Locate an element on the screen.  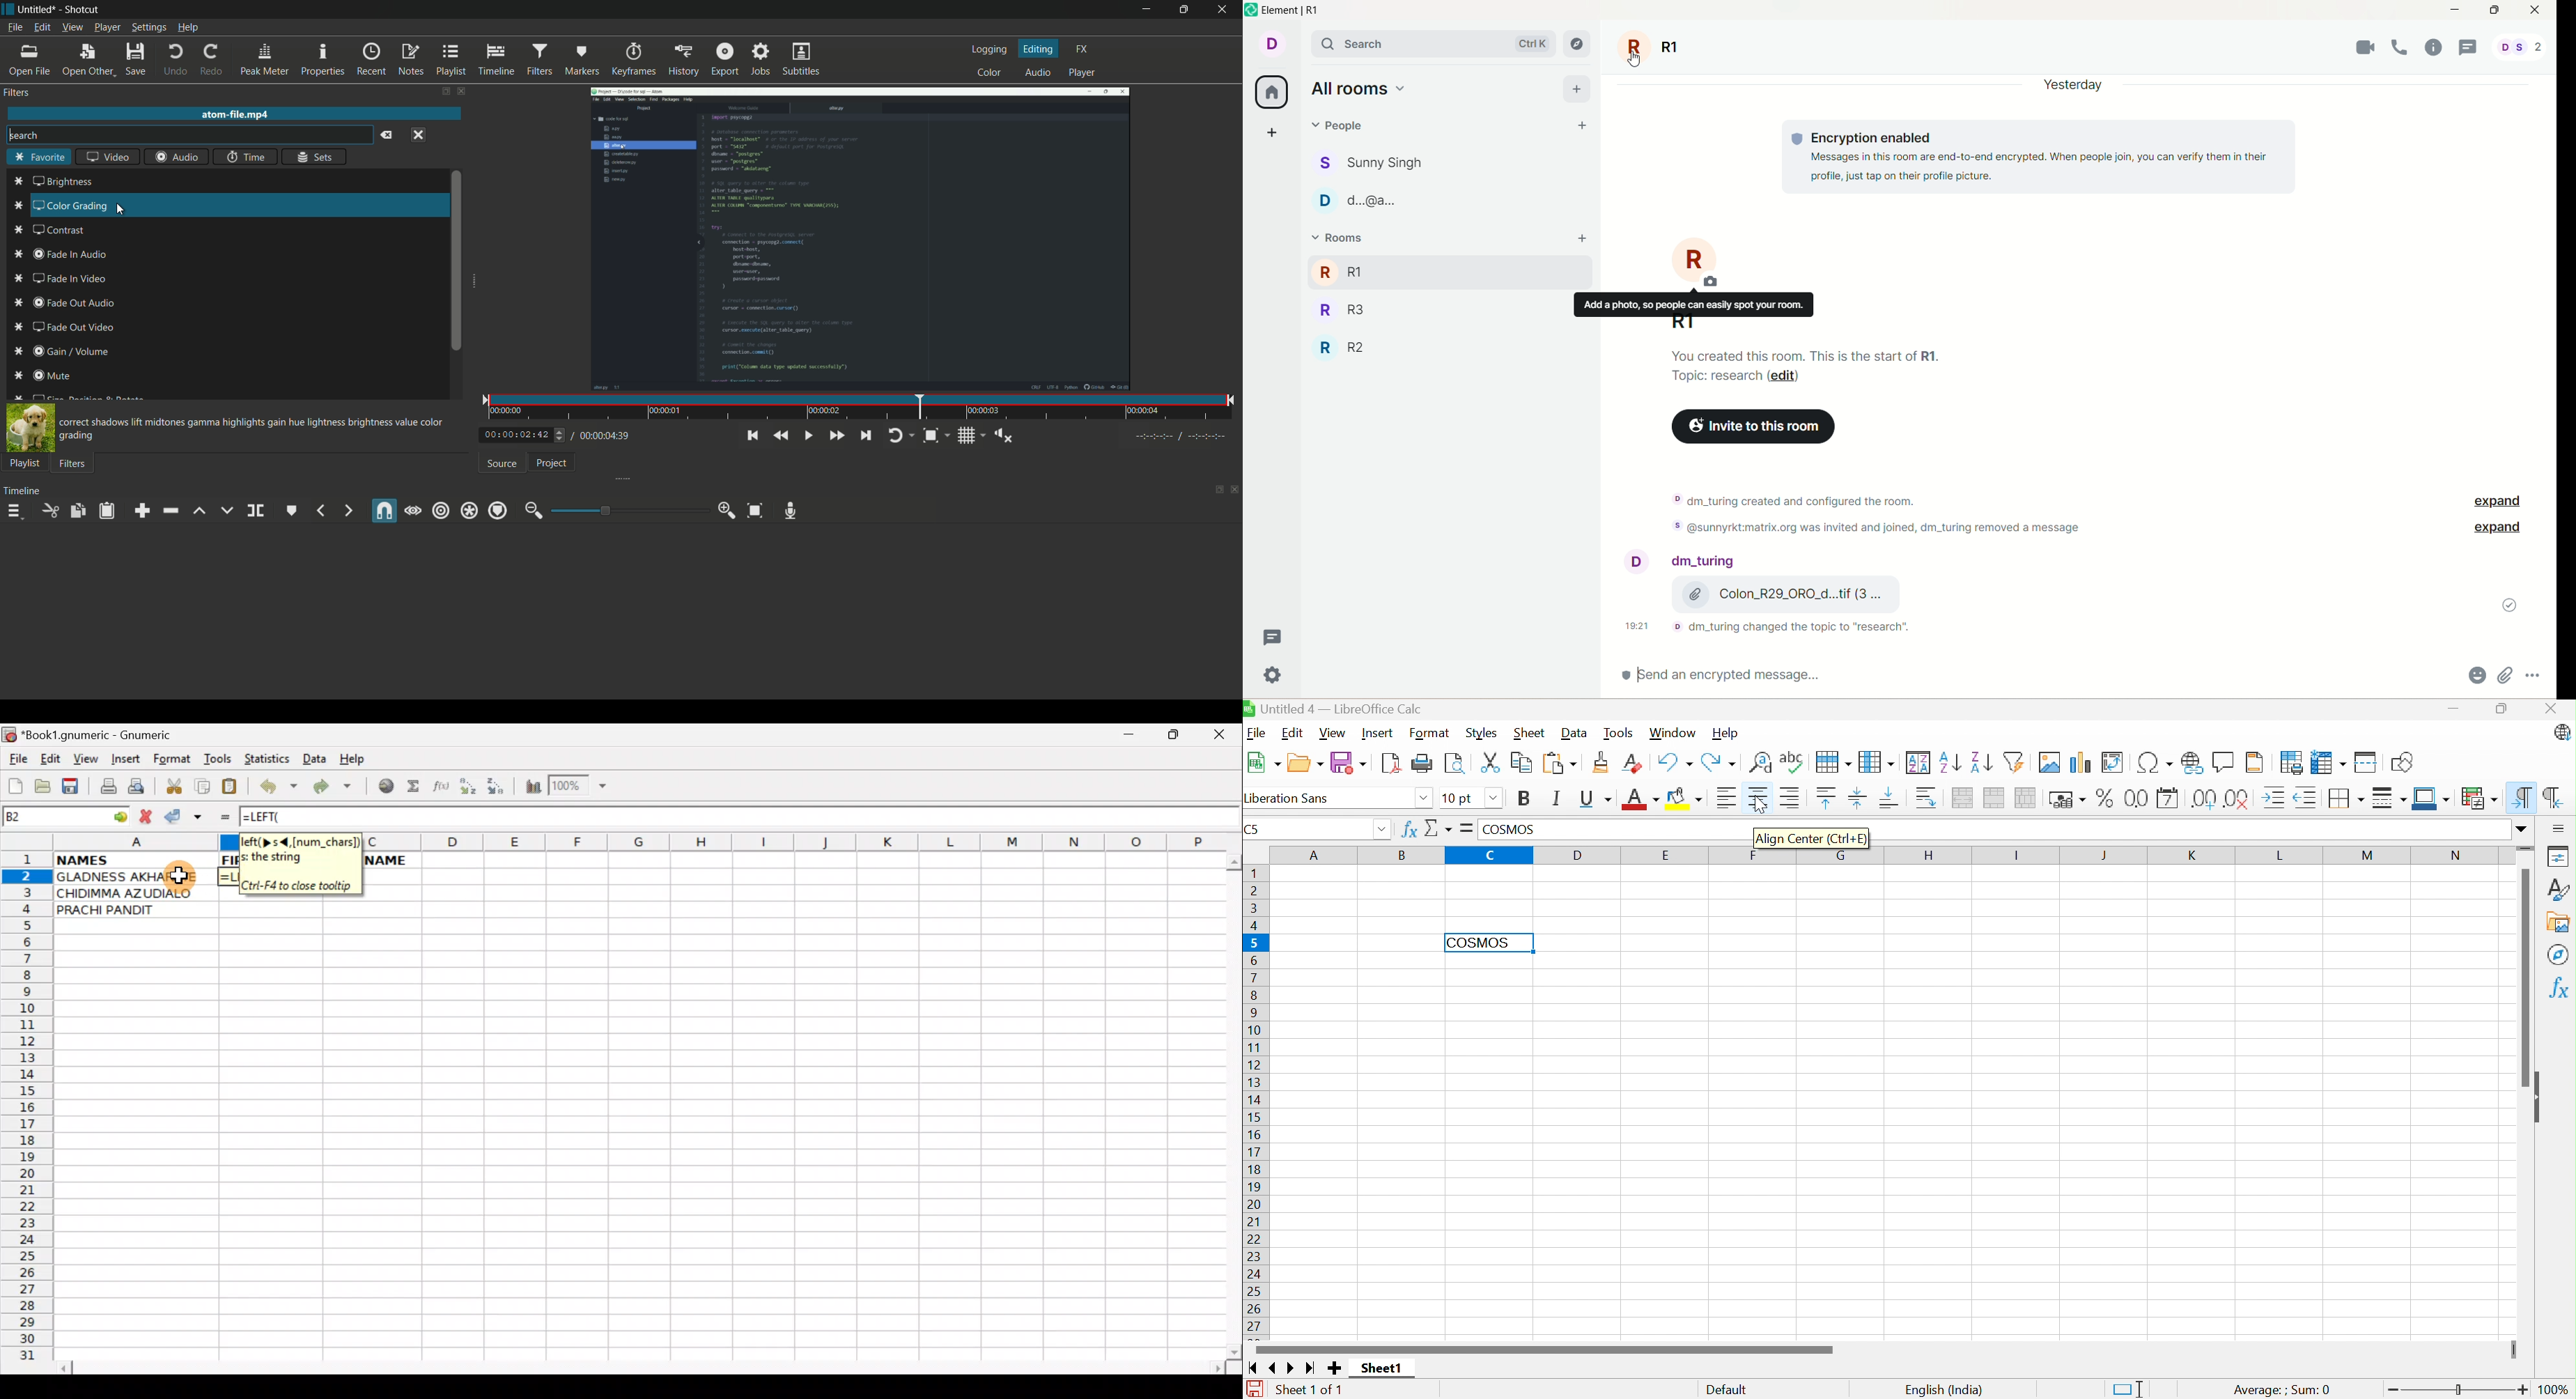
Cut is located at coordinates (1491, 762).